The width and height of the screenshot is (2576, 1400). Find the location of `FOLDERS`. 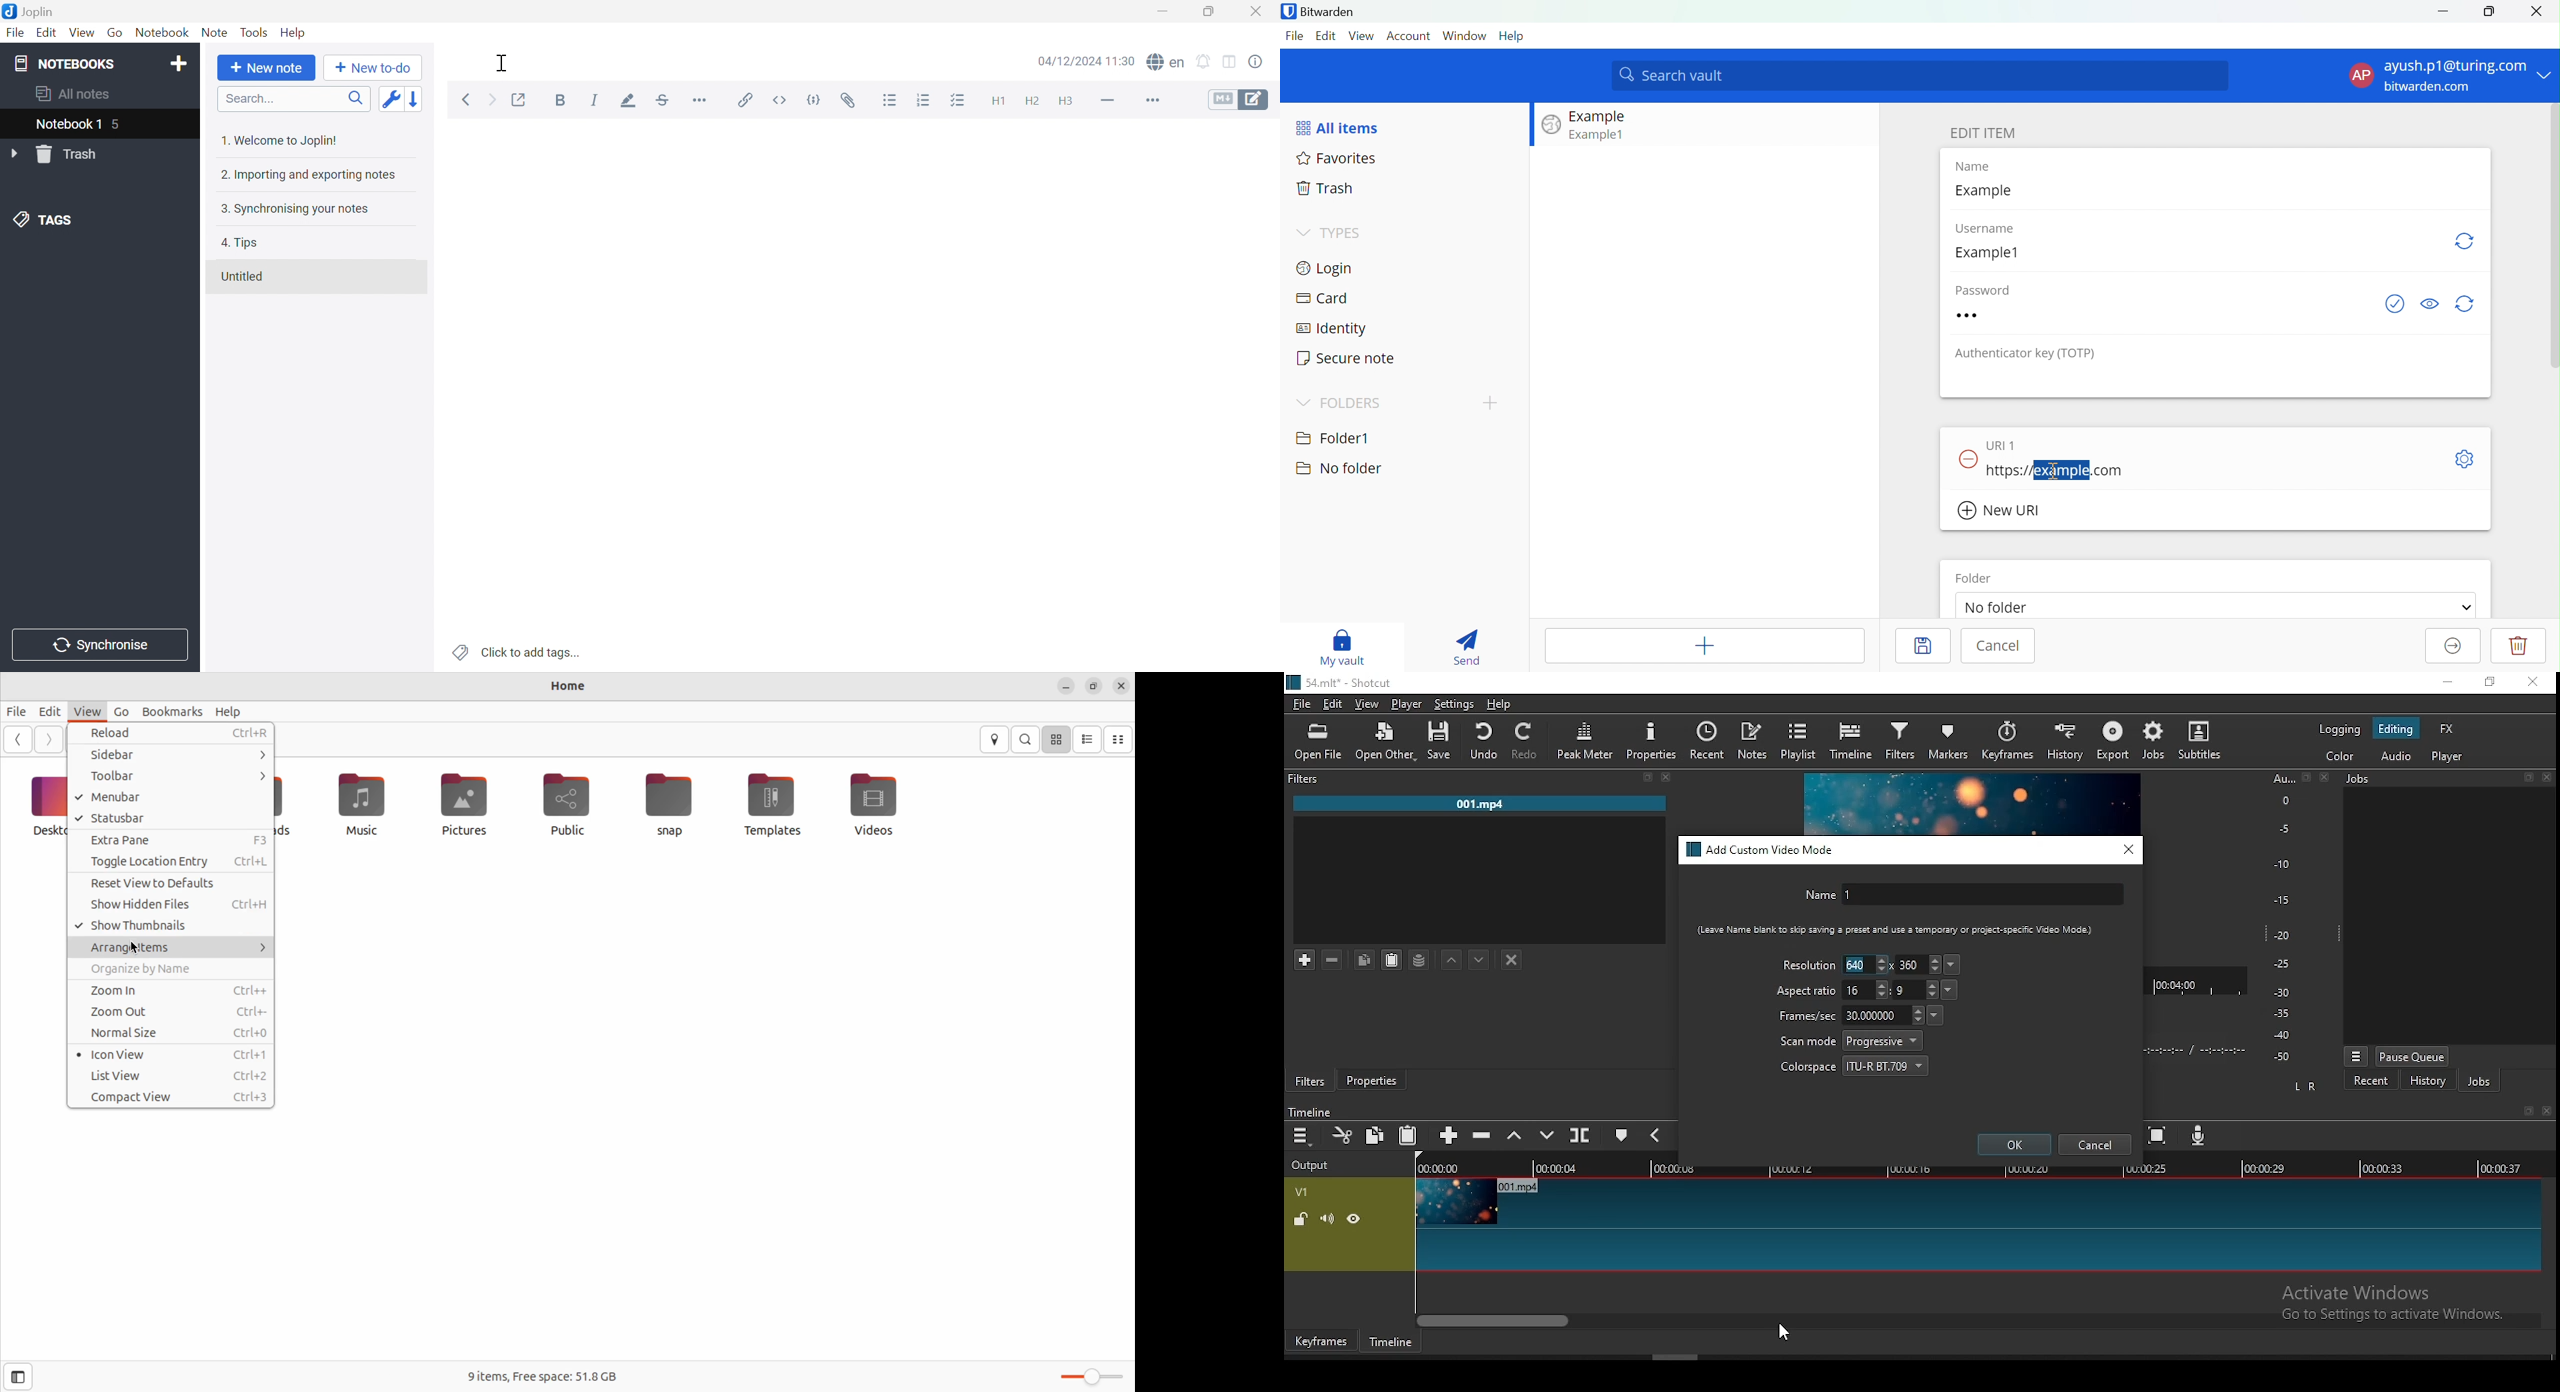

FOLDERS is located at coordinates (1351, 404).